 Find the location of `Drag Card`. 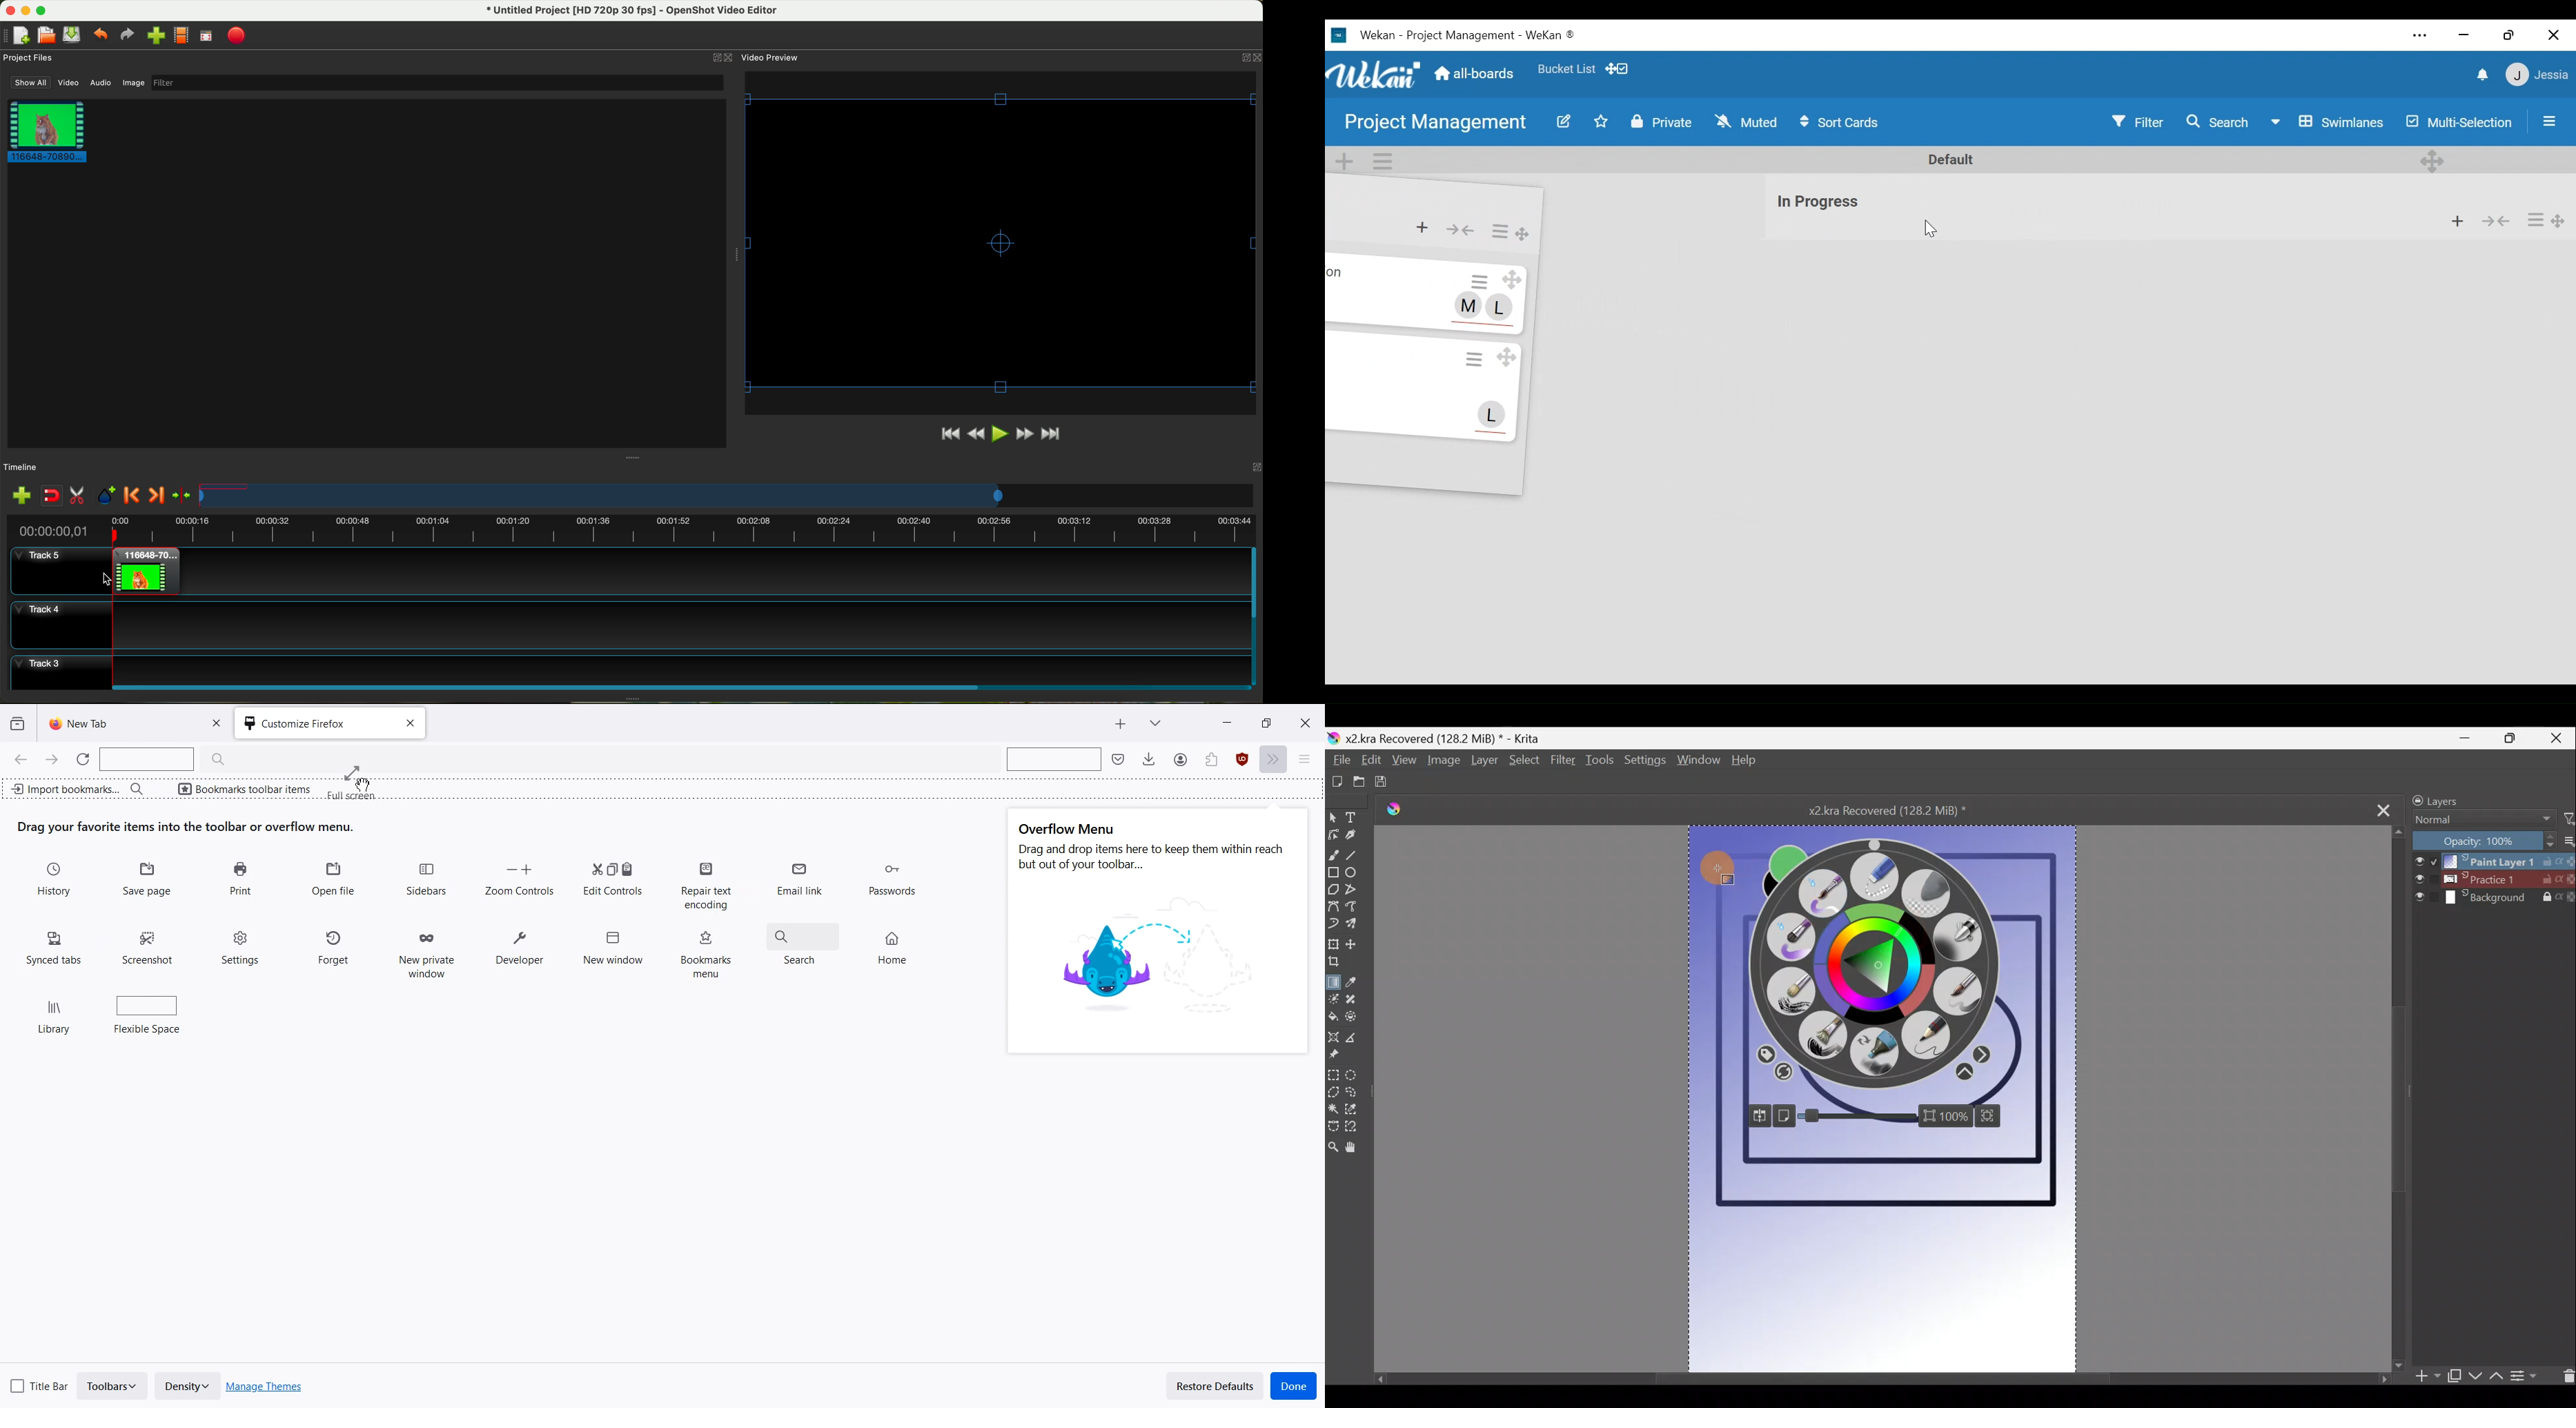

Drag Card is located at coordinates (1505, 357).